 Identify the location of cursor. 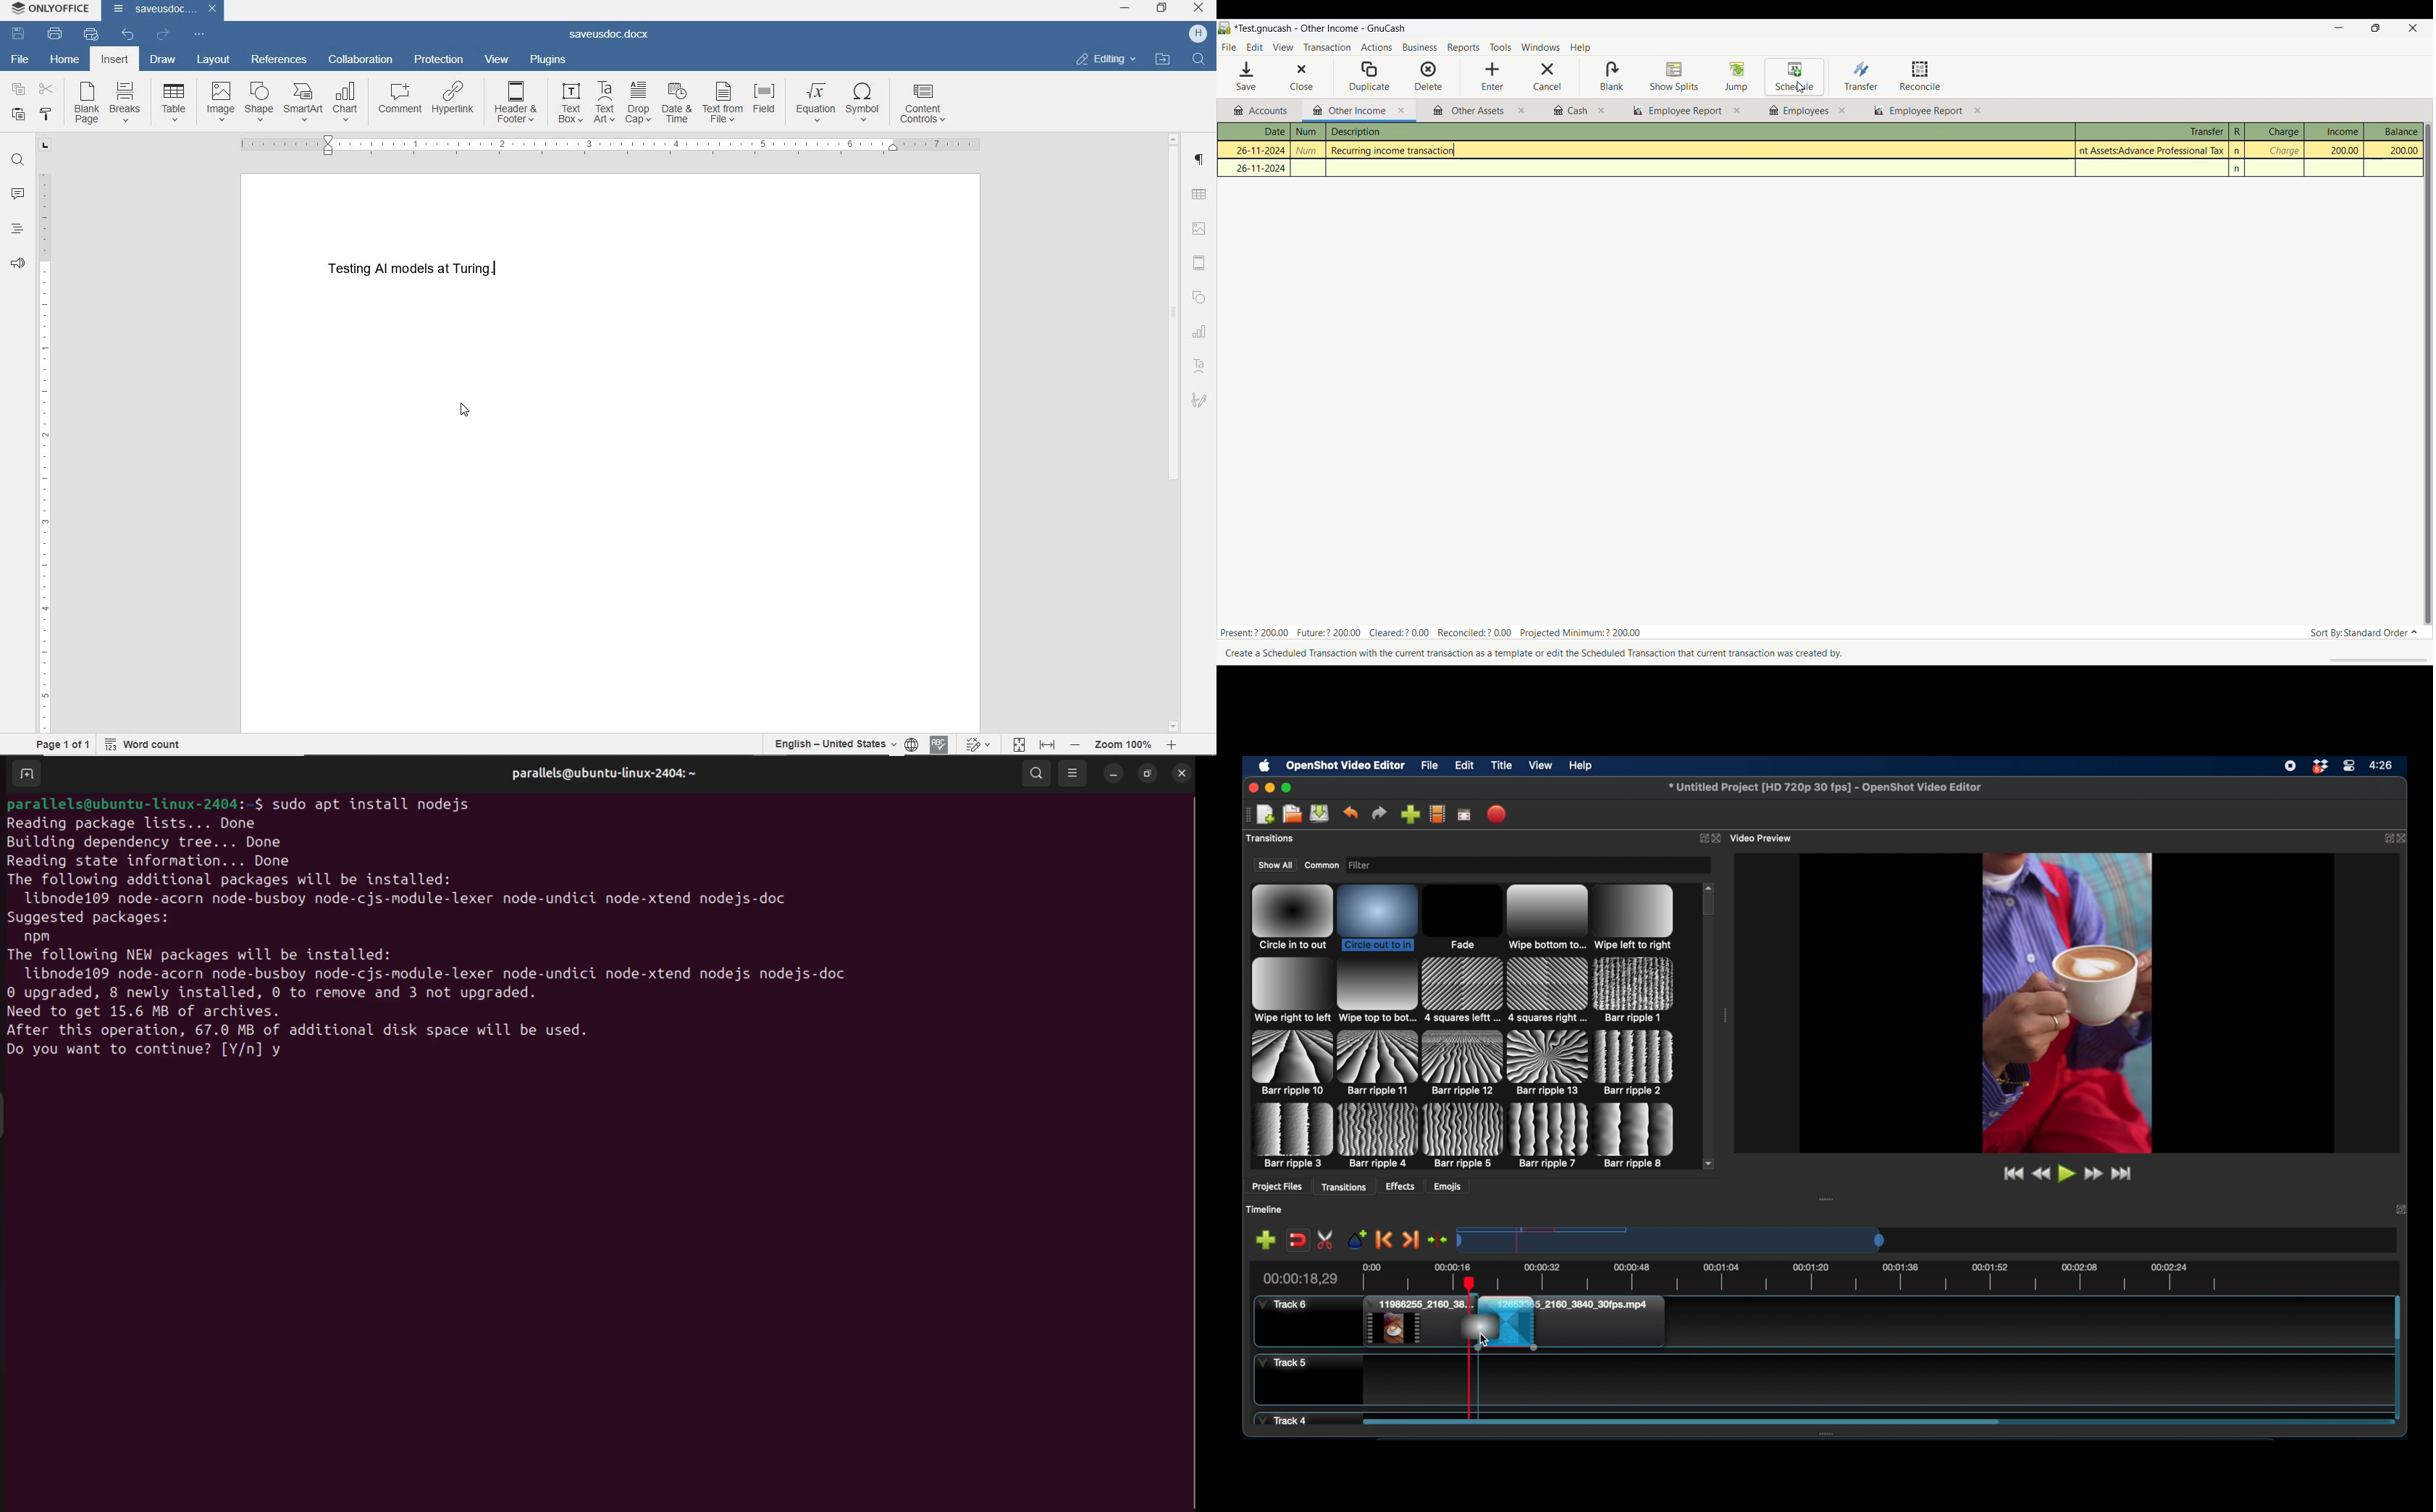
(1484, 1341).